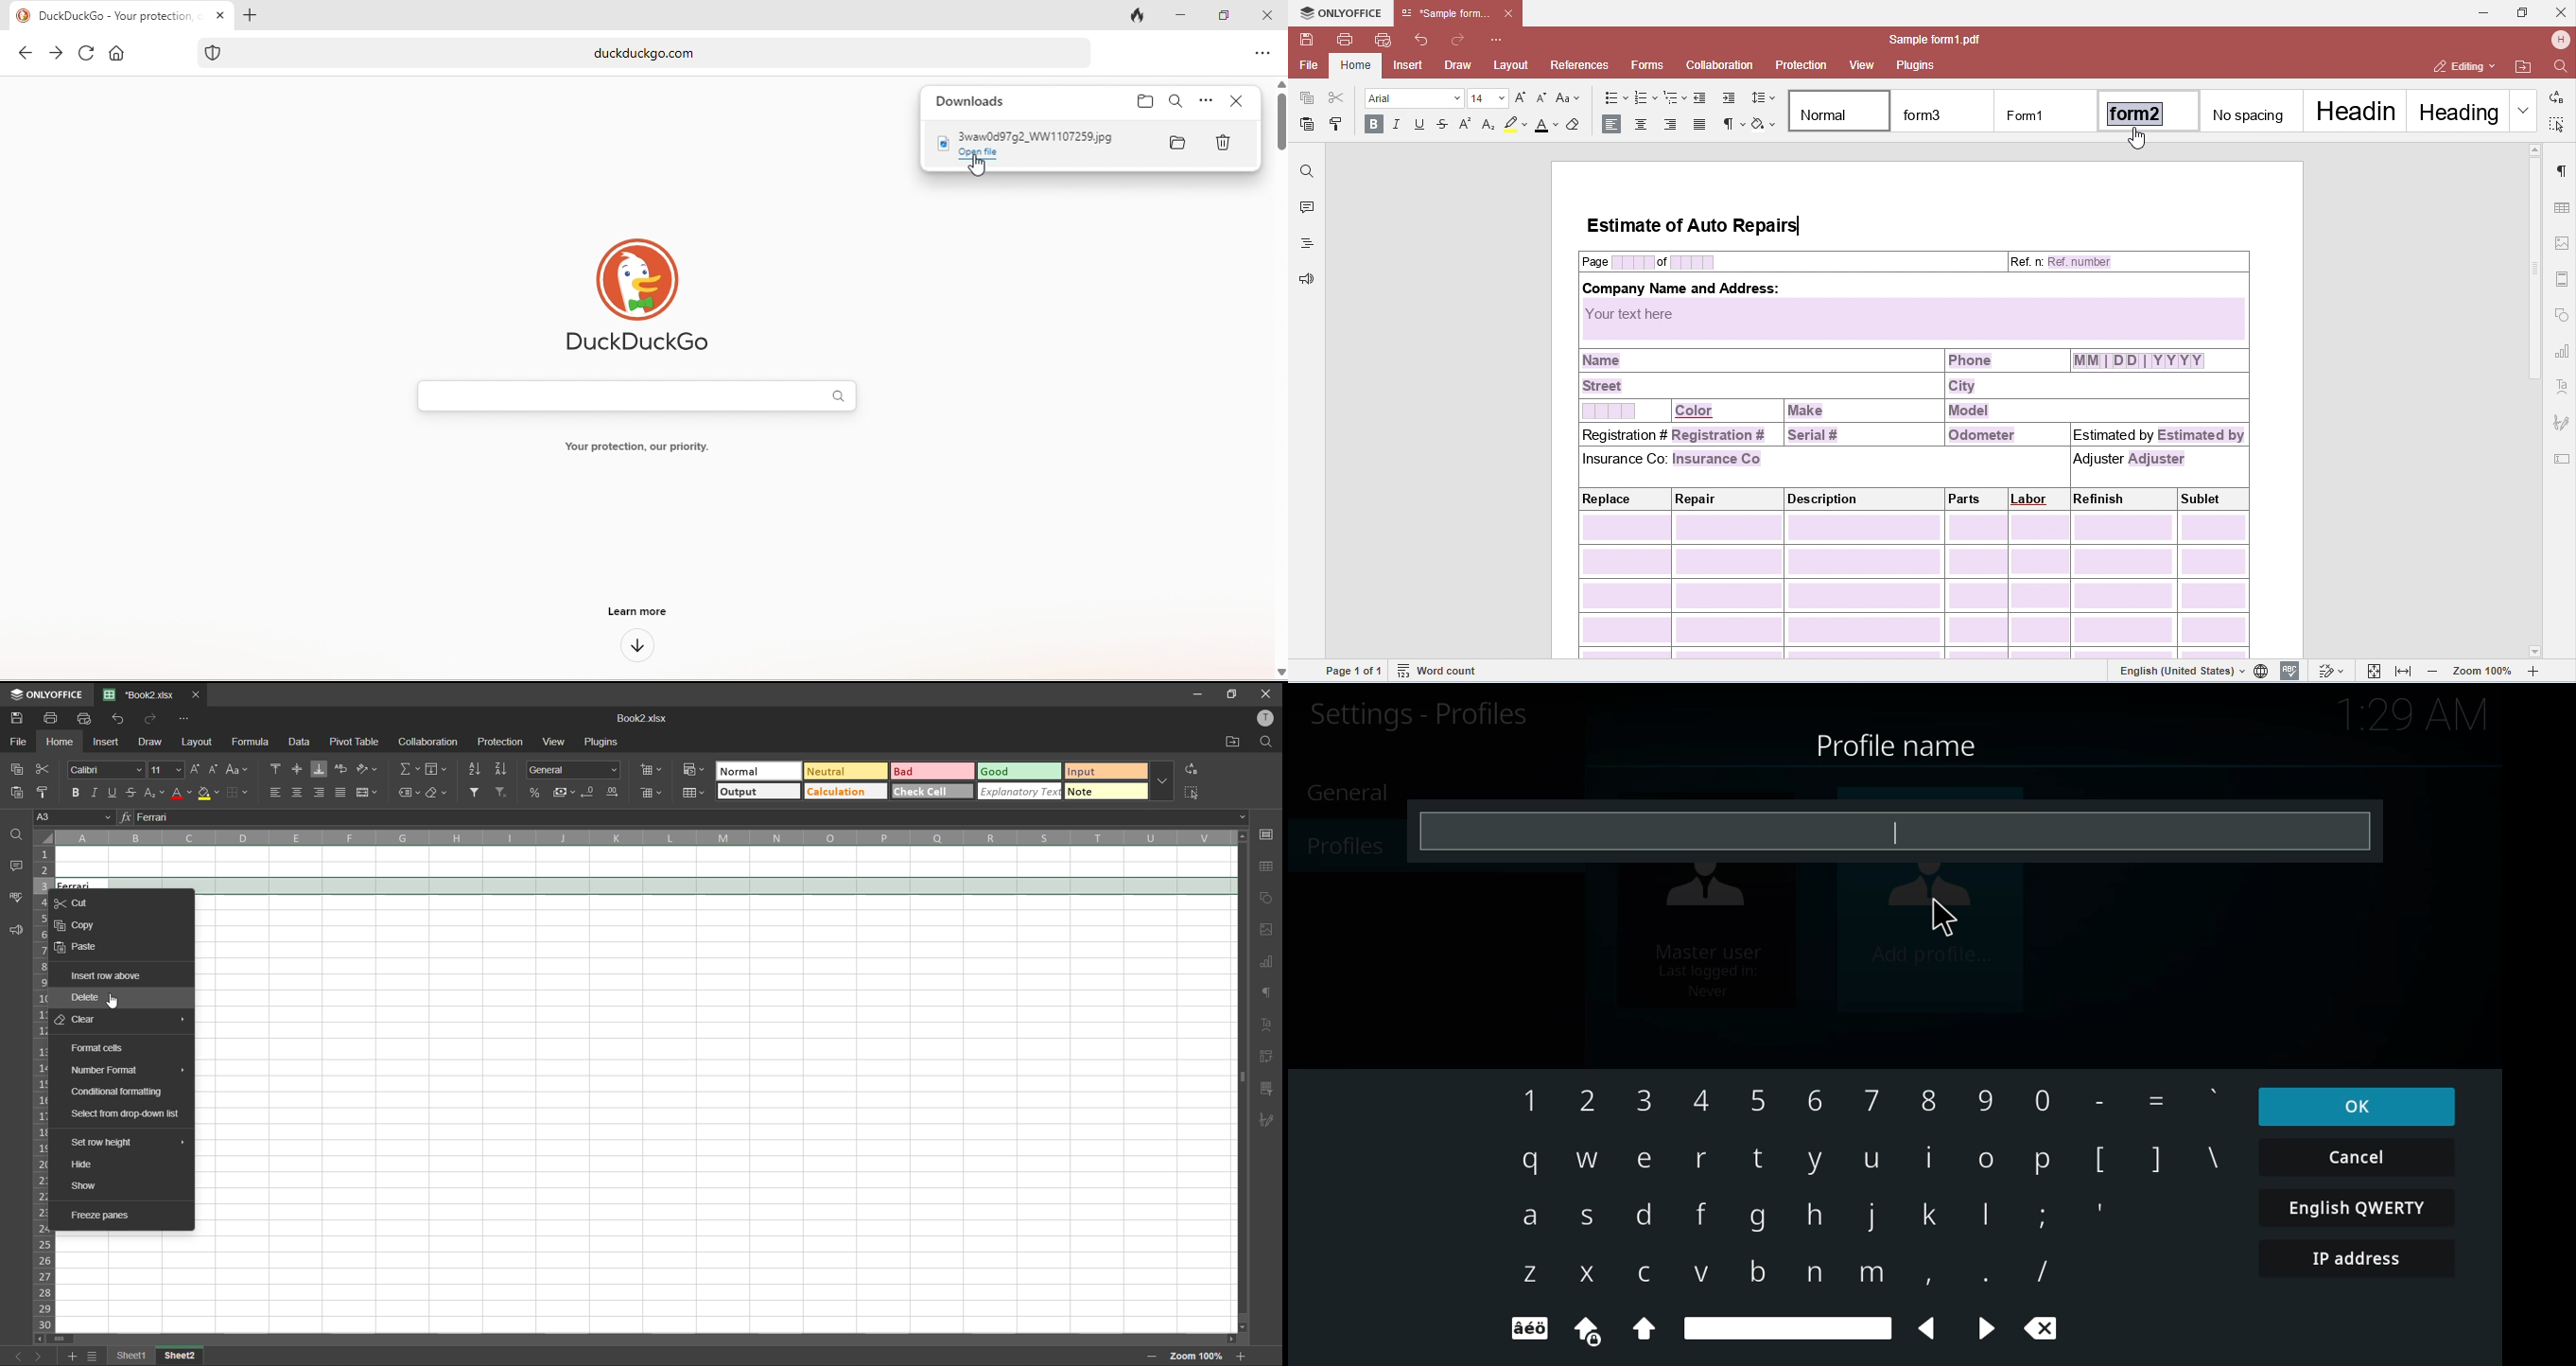 The width and height of the screenshot is (2576, 1372). What do you see at coordinates (194, 769) in the screenshot?
I see `increment size` at bounding box center [194, 769].